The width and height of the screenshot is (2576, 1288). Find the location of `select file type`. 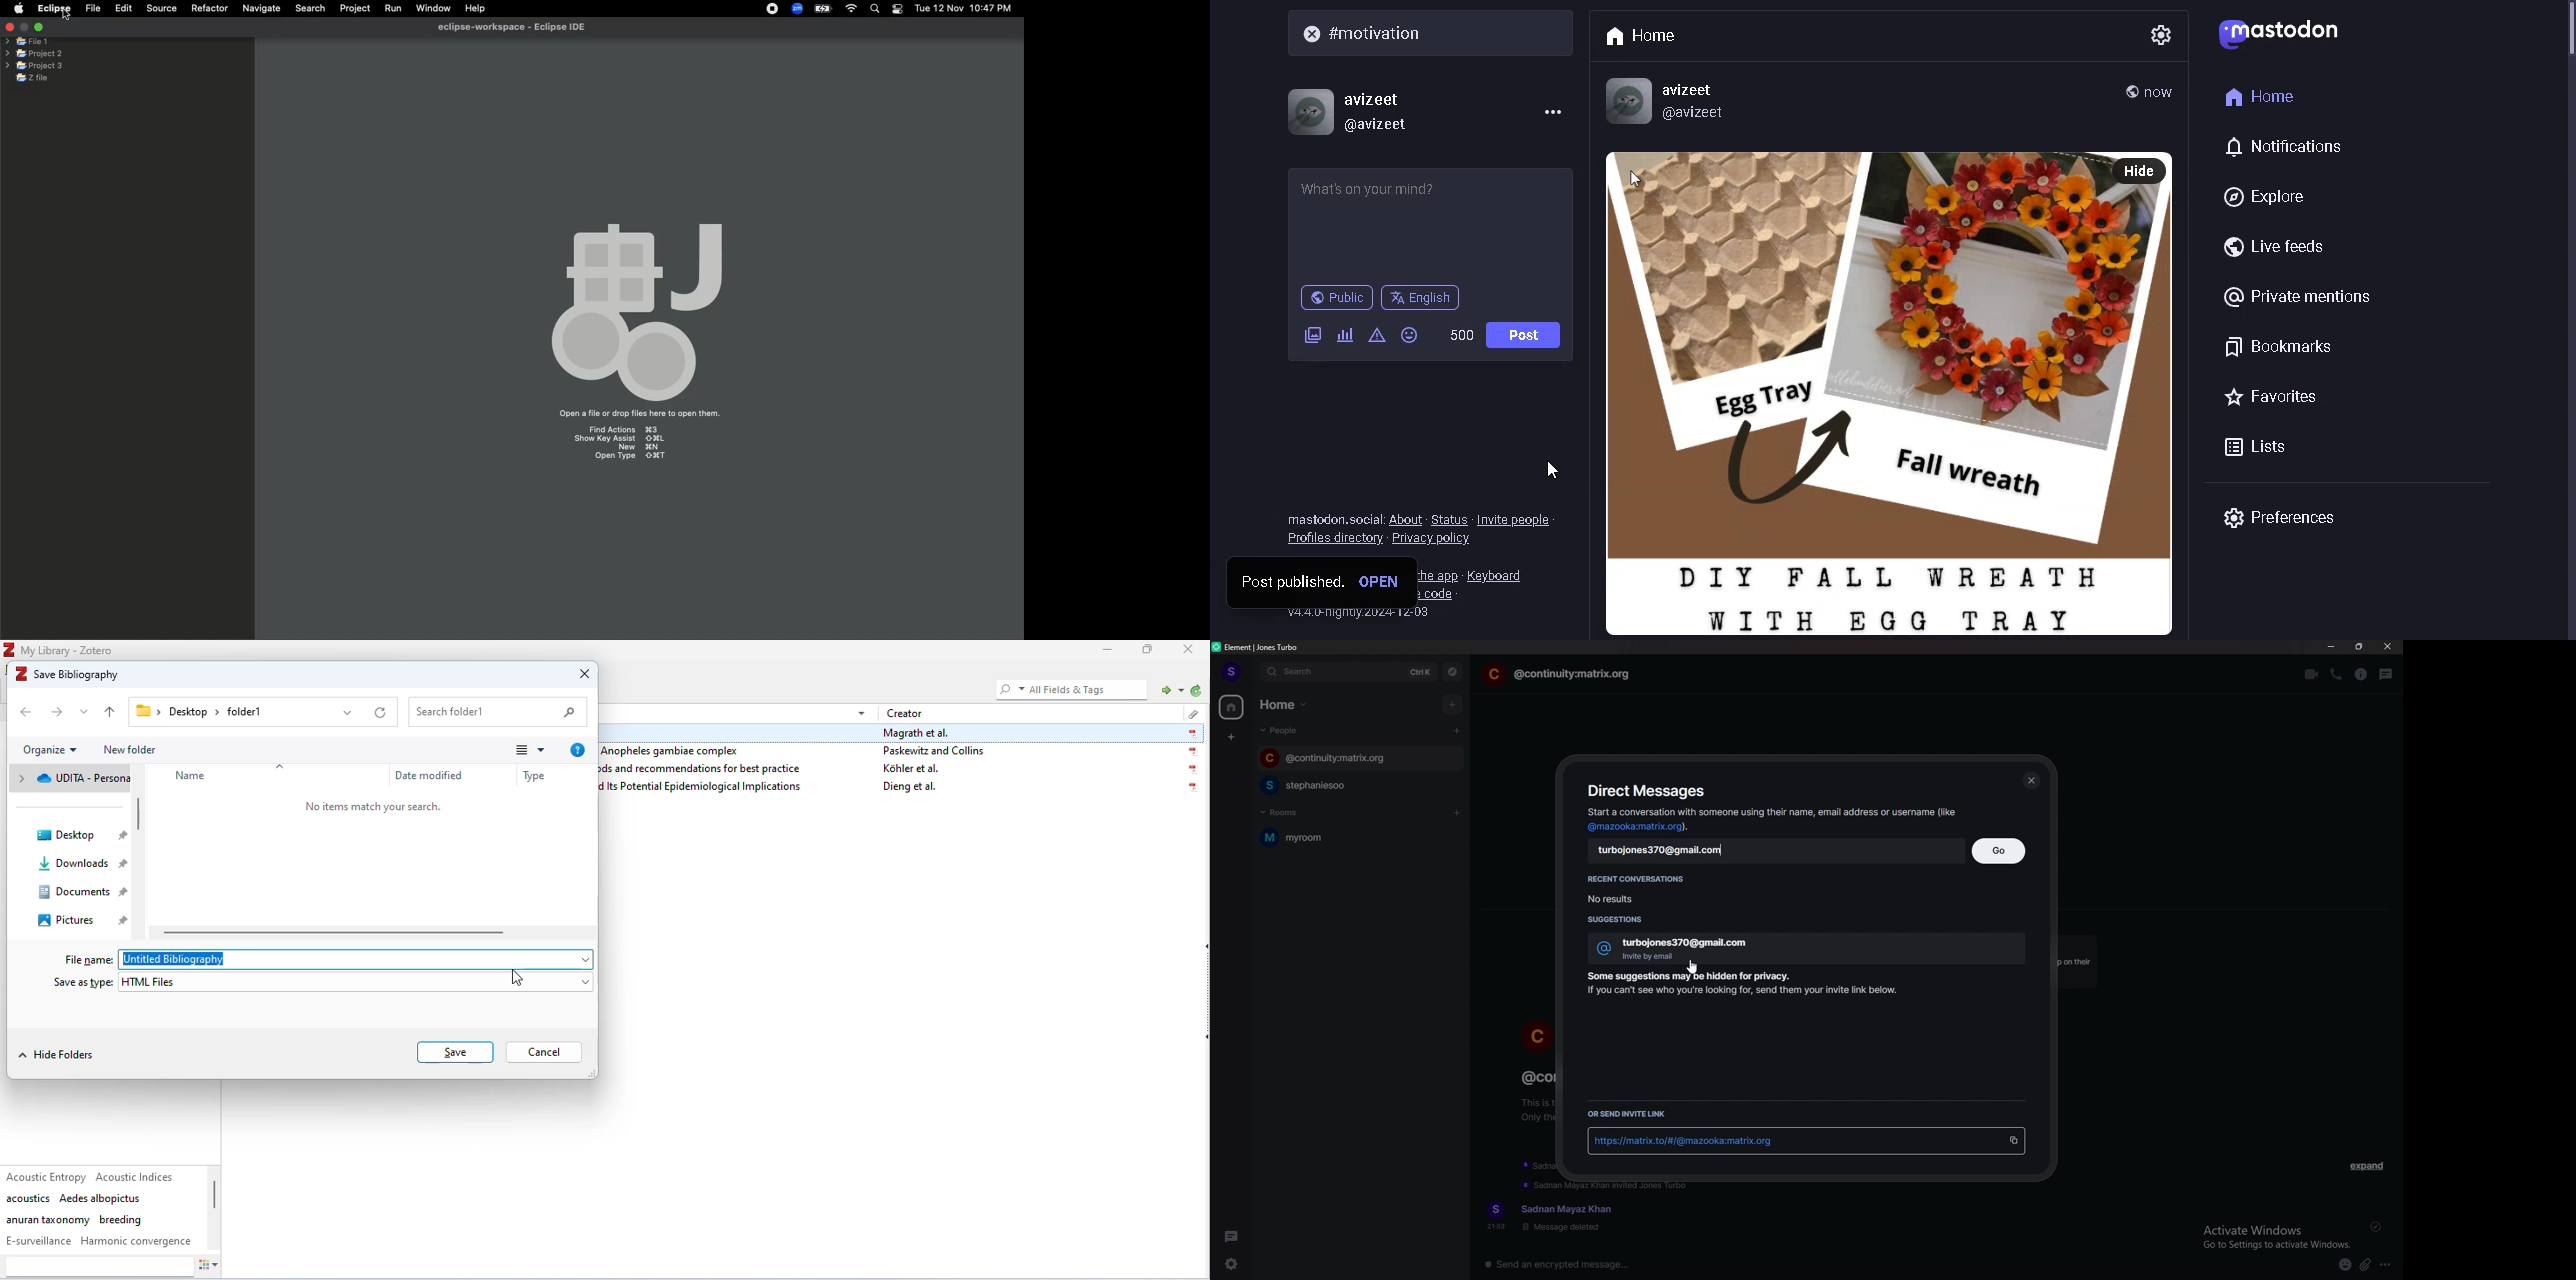

select file type is located at coordinates (347, 981).